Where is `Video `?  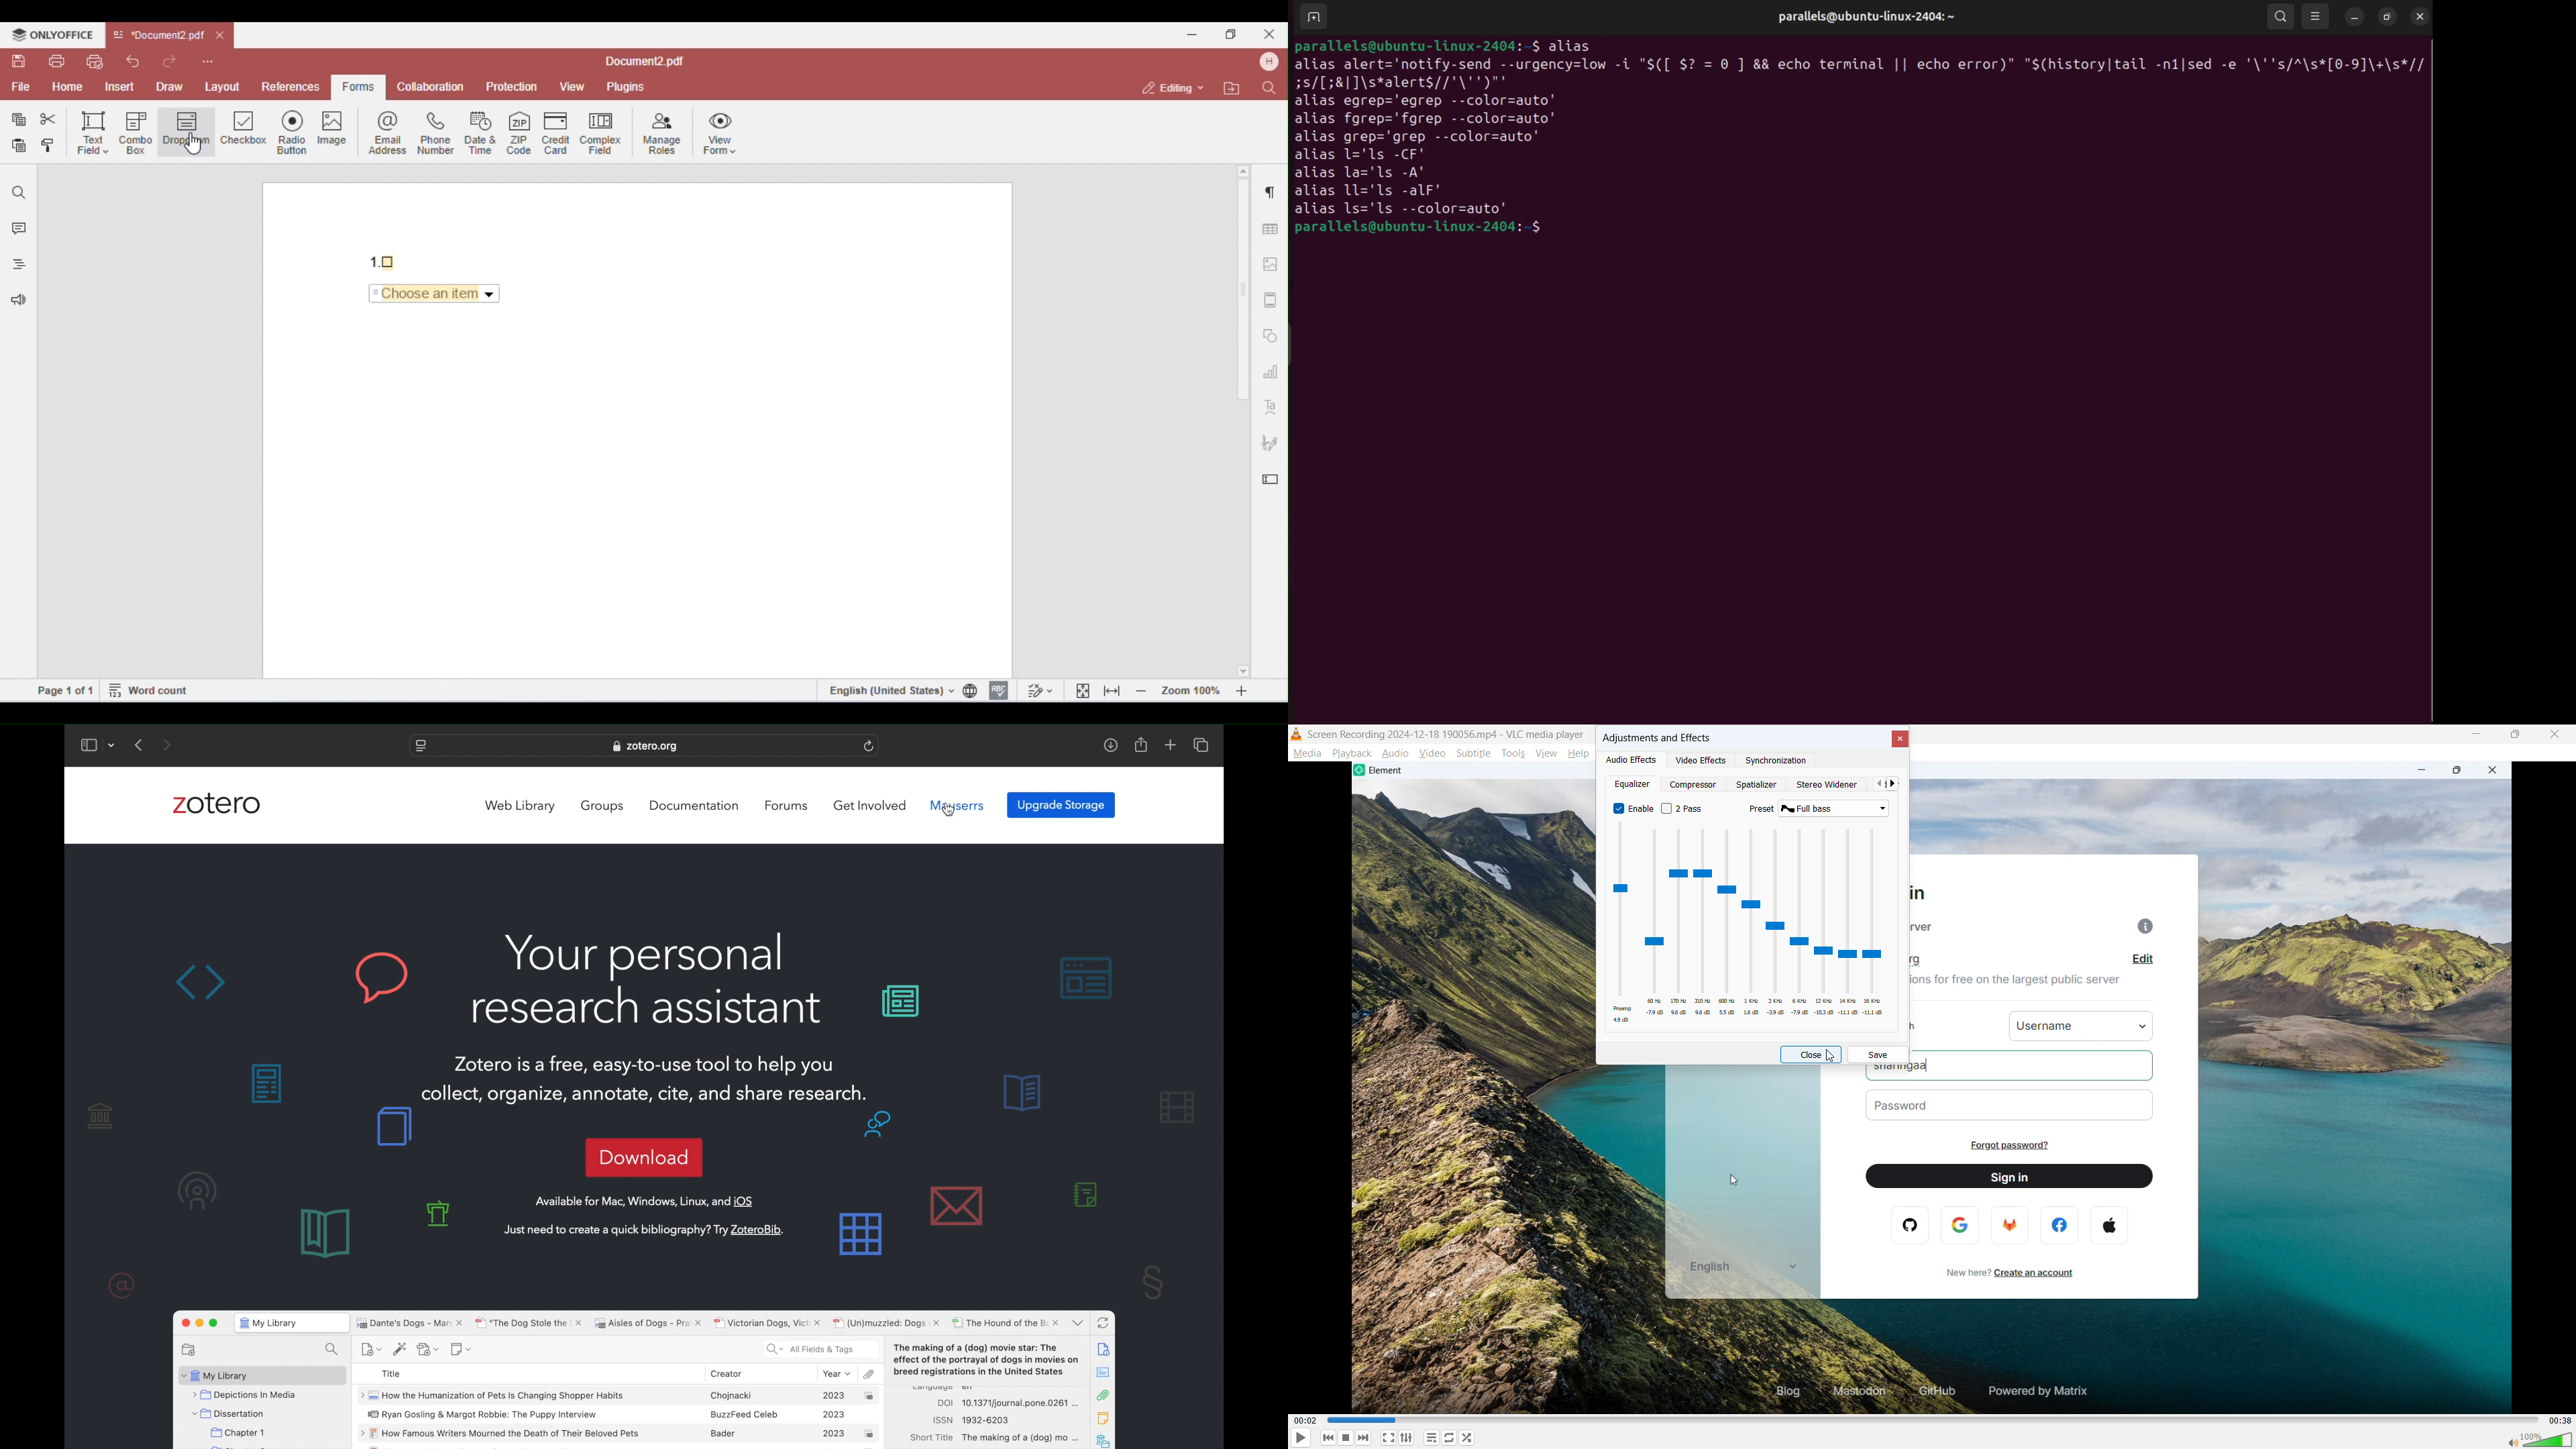
Video  is located at coordinates (1432, 753).